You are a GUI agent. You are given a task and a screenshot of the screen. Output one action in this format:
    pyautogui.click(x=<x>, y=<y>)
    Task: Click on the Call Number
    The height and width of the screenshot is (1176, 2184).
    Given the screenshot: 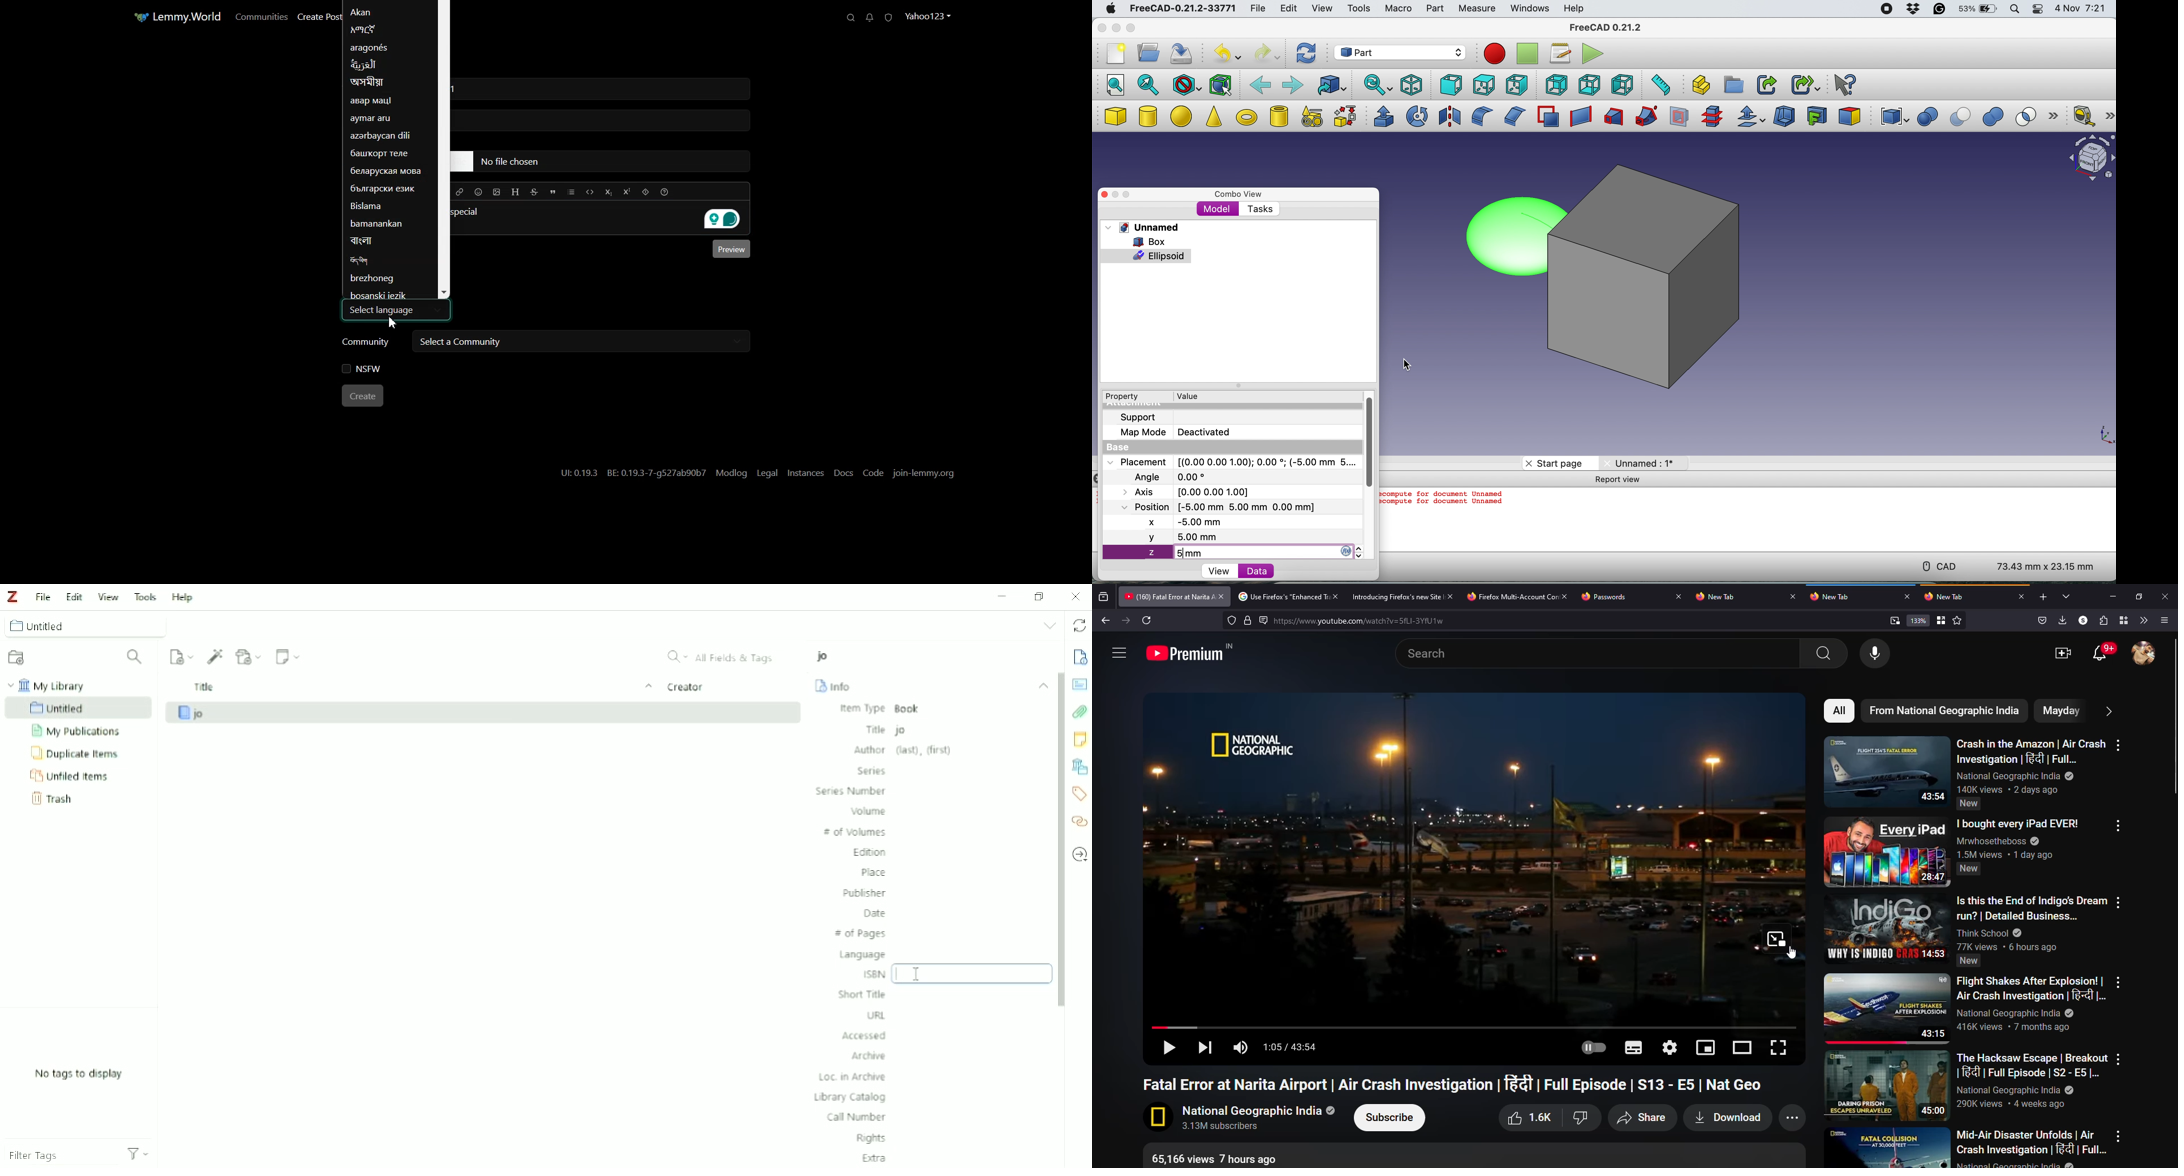 What is the action you would take?
    pyautogui.click(x=854, y=1118)
    